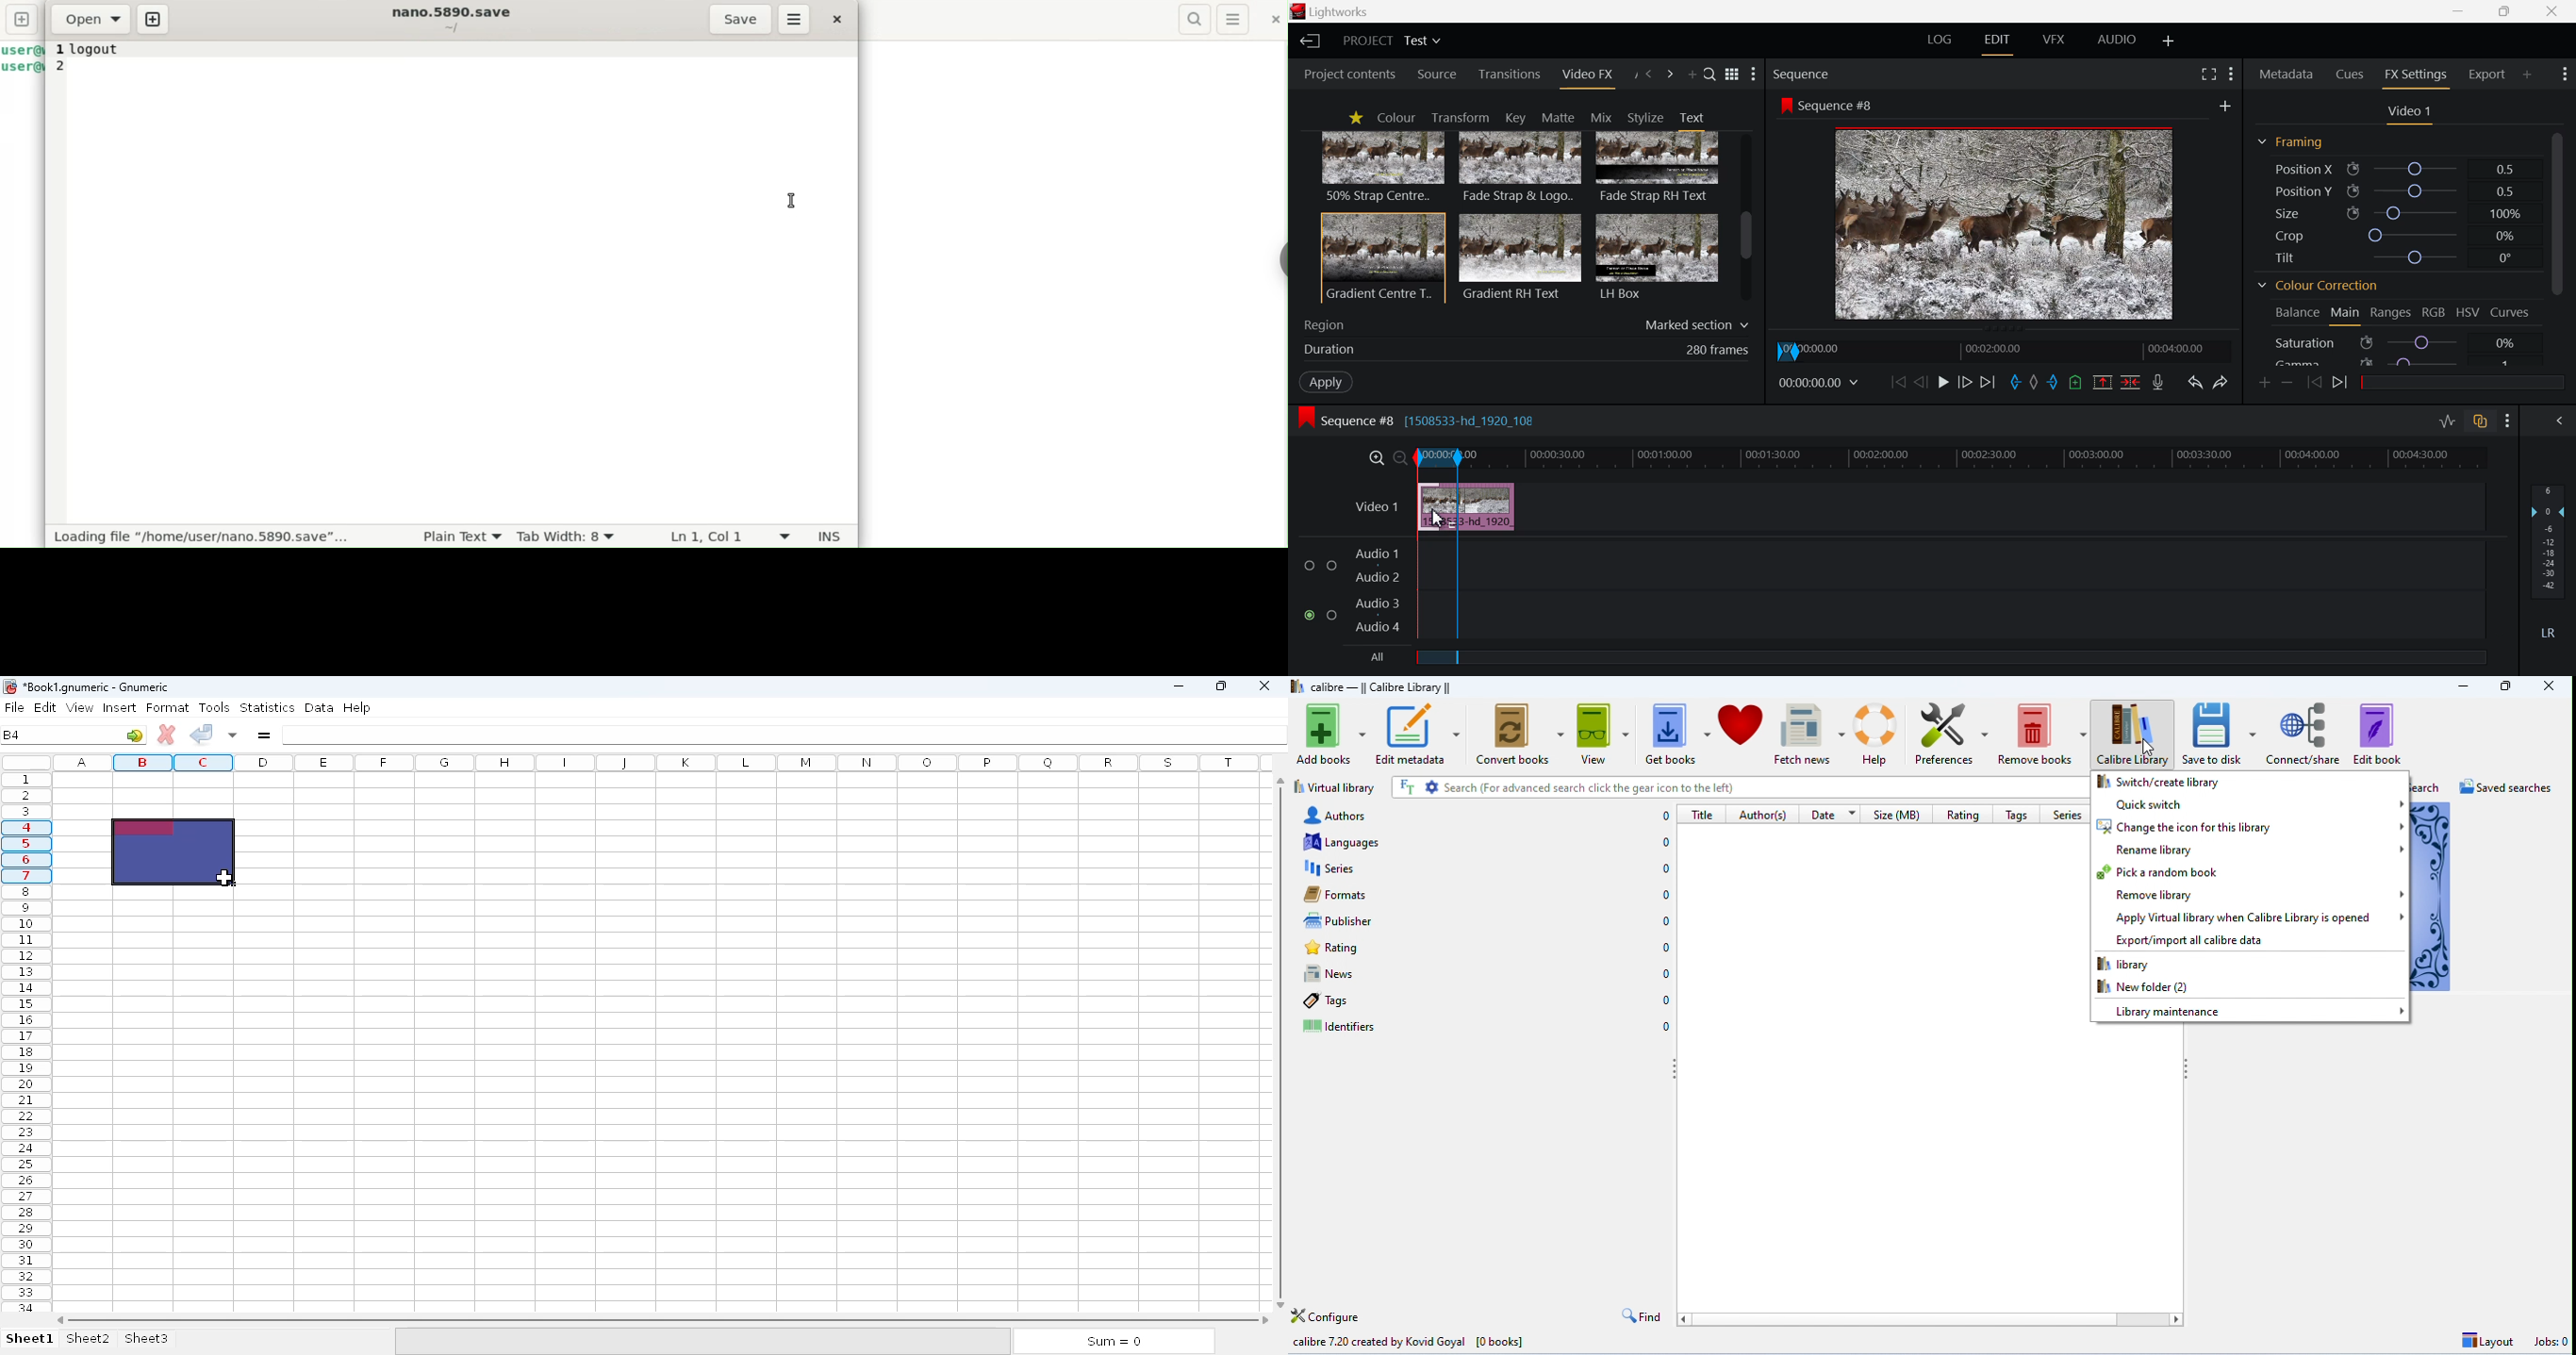 This screenshot has width=2576, height=1372. I want to click on news, so click(1486, 974).